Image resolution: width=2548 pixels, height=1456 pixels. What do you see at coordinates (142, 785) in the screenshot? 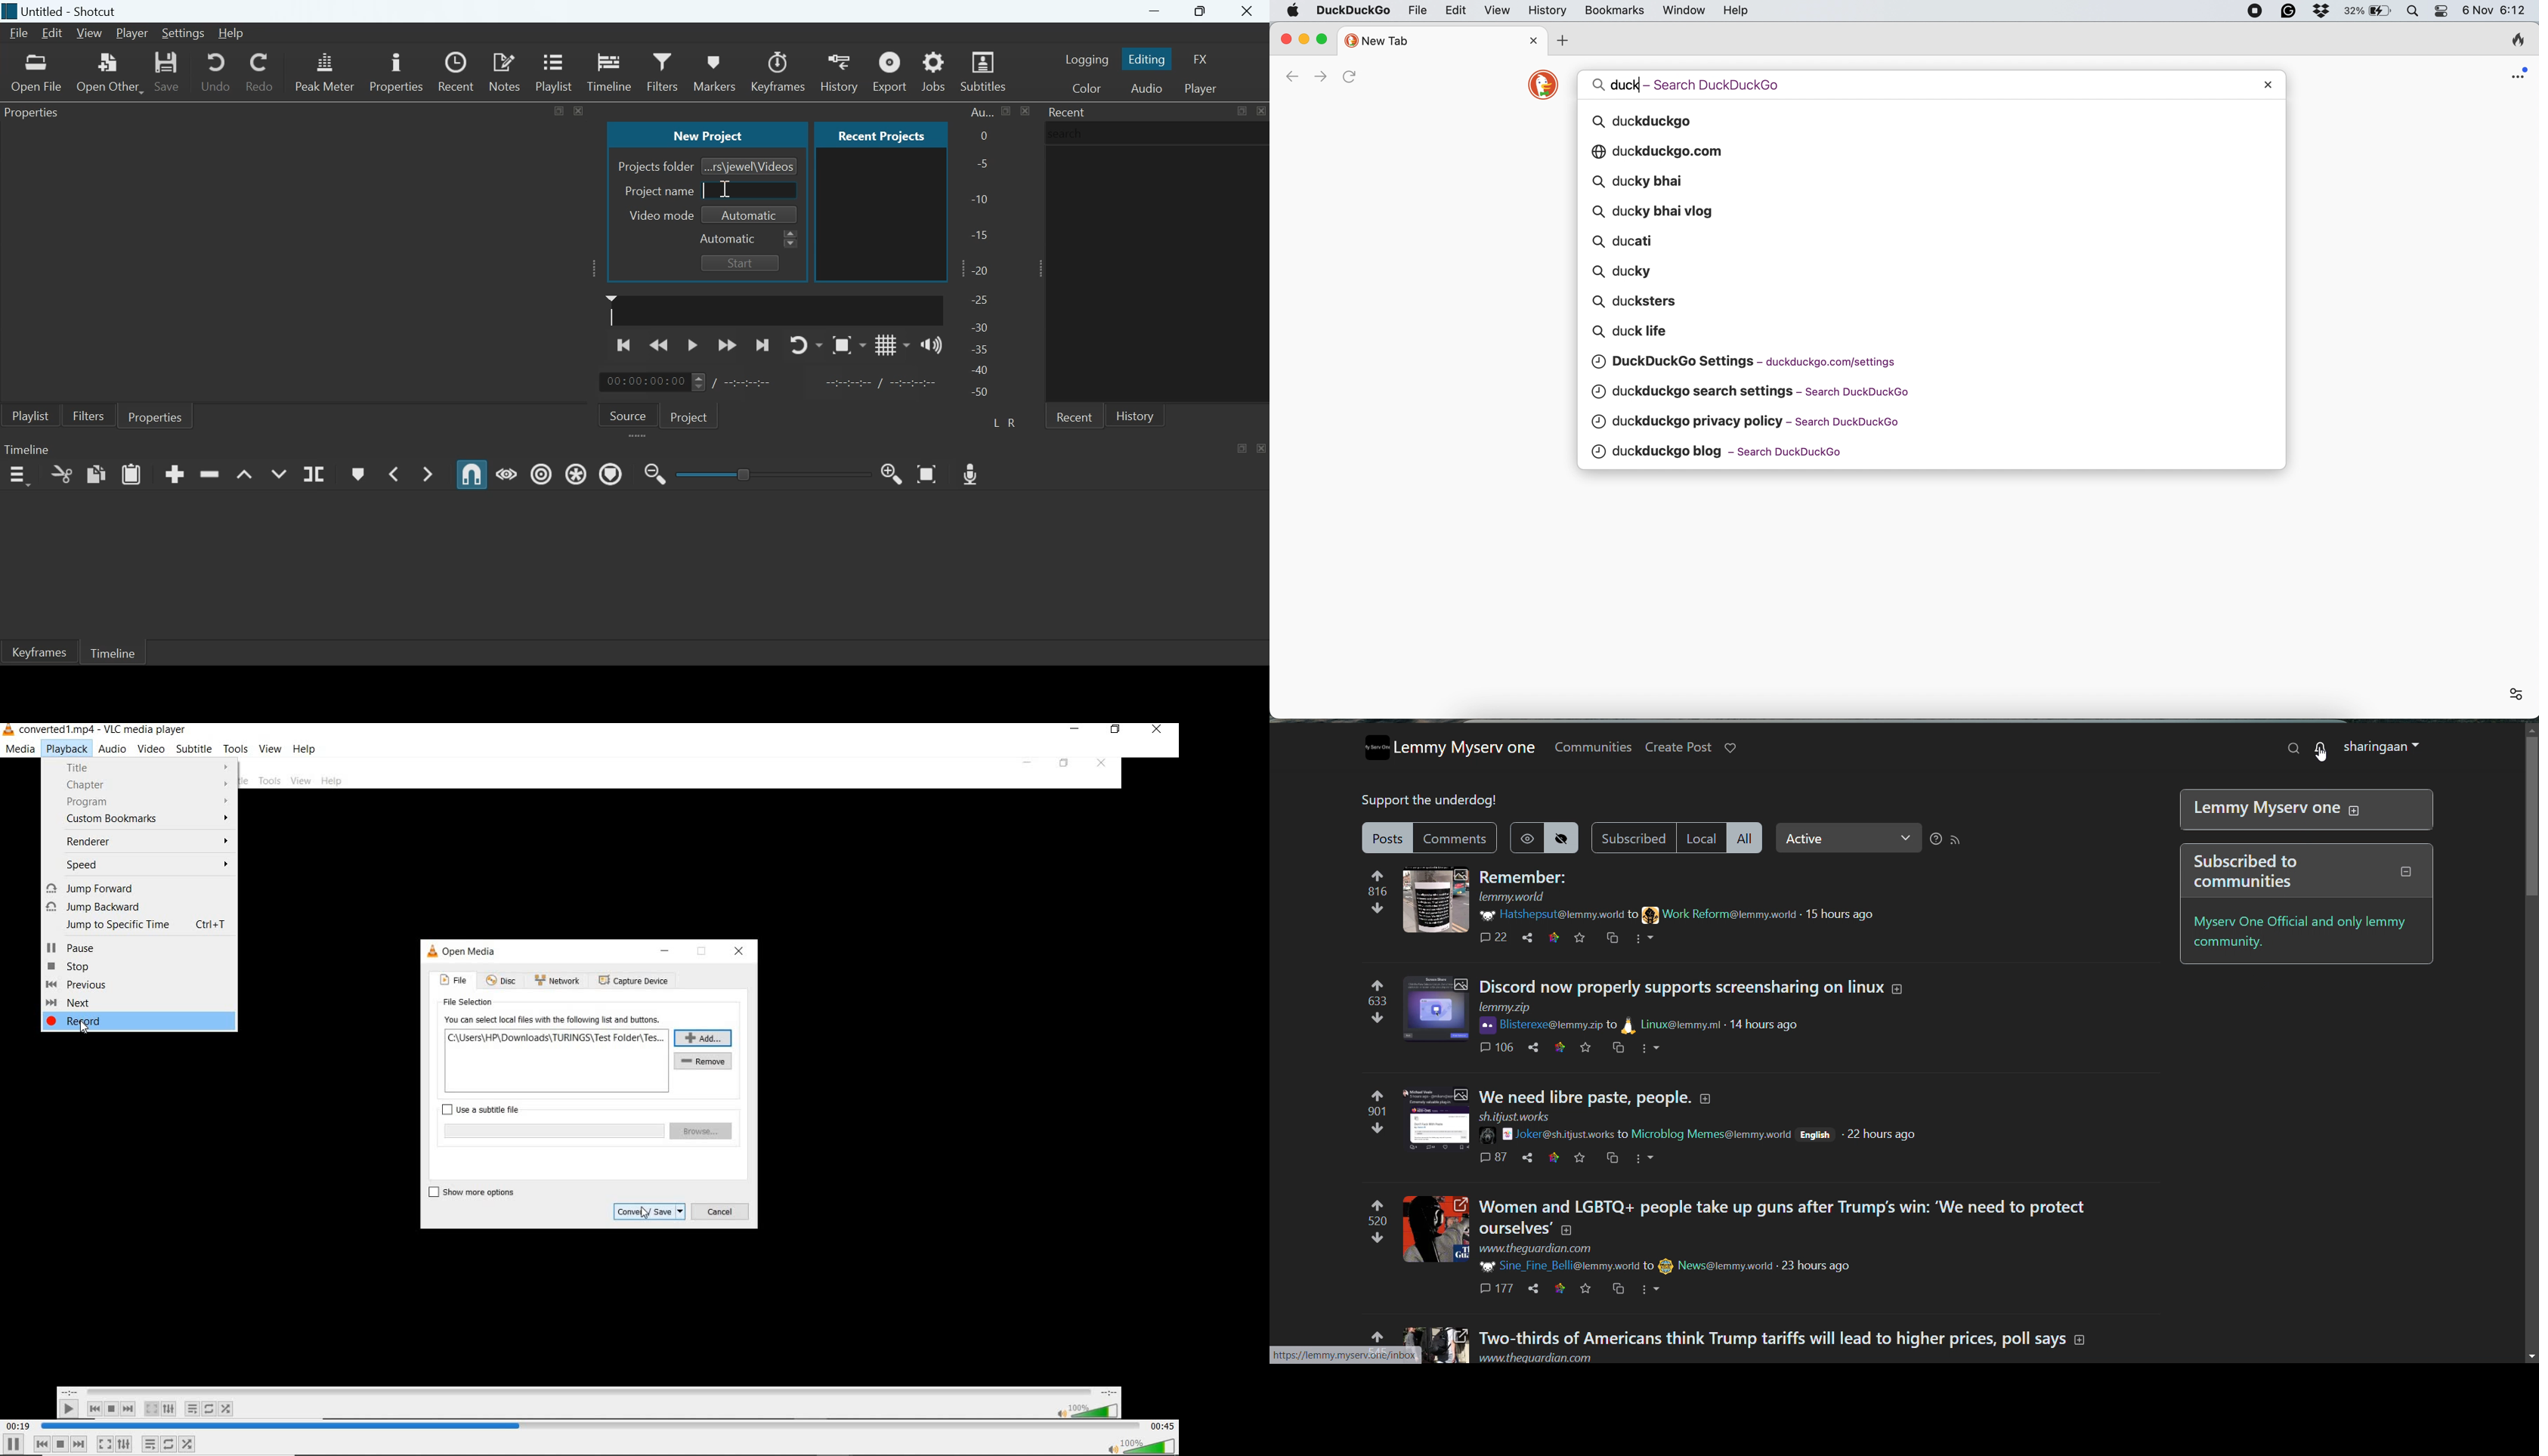
I see `chapter` at bounding box center [142, 785].